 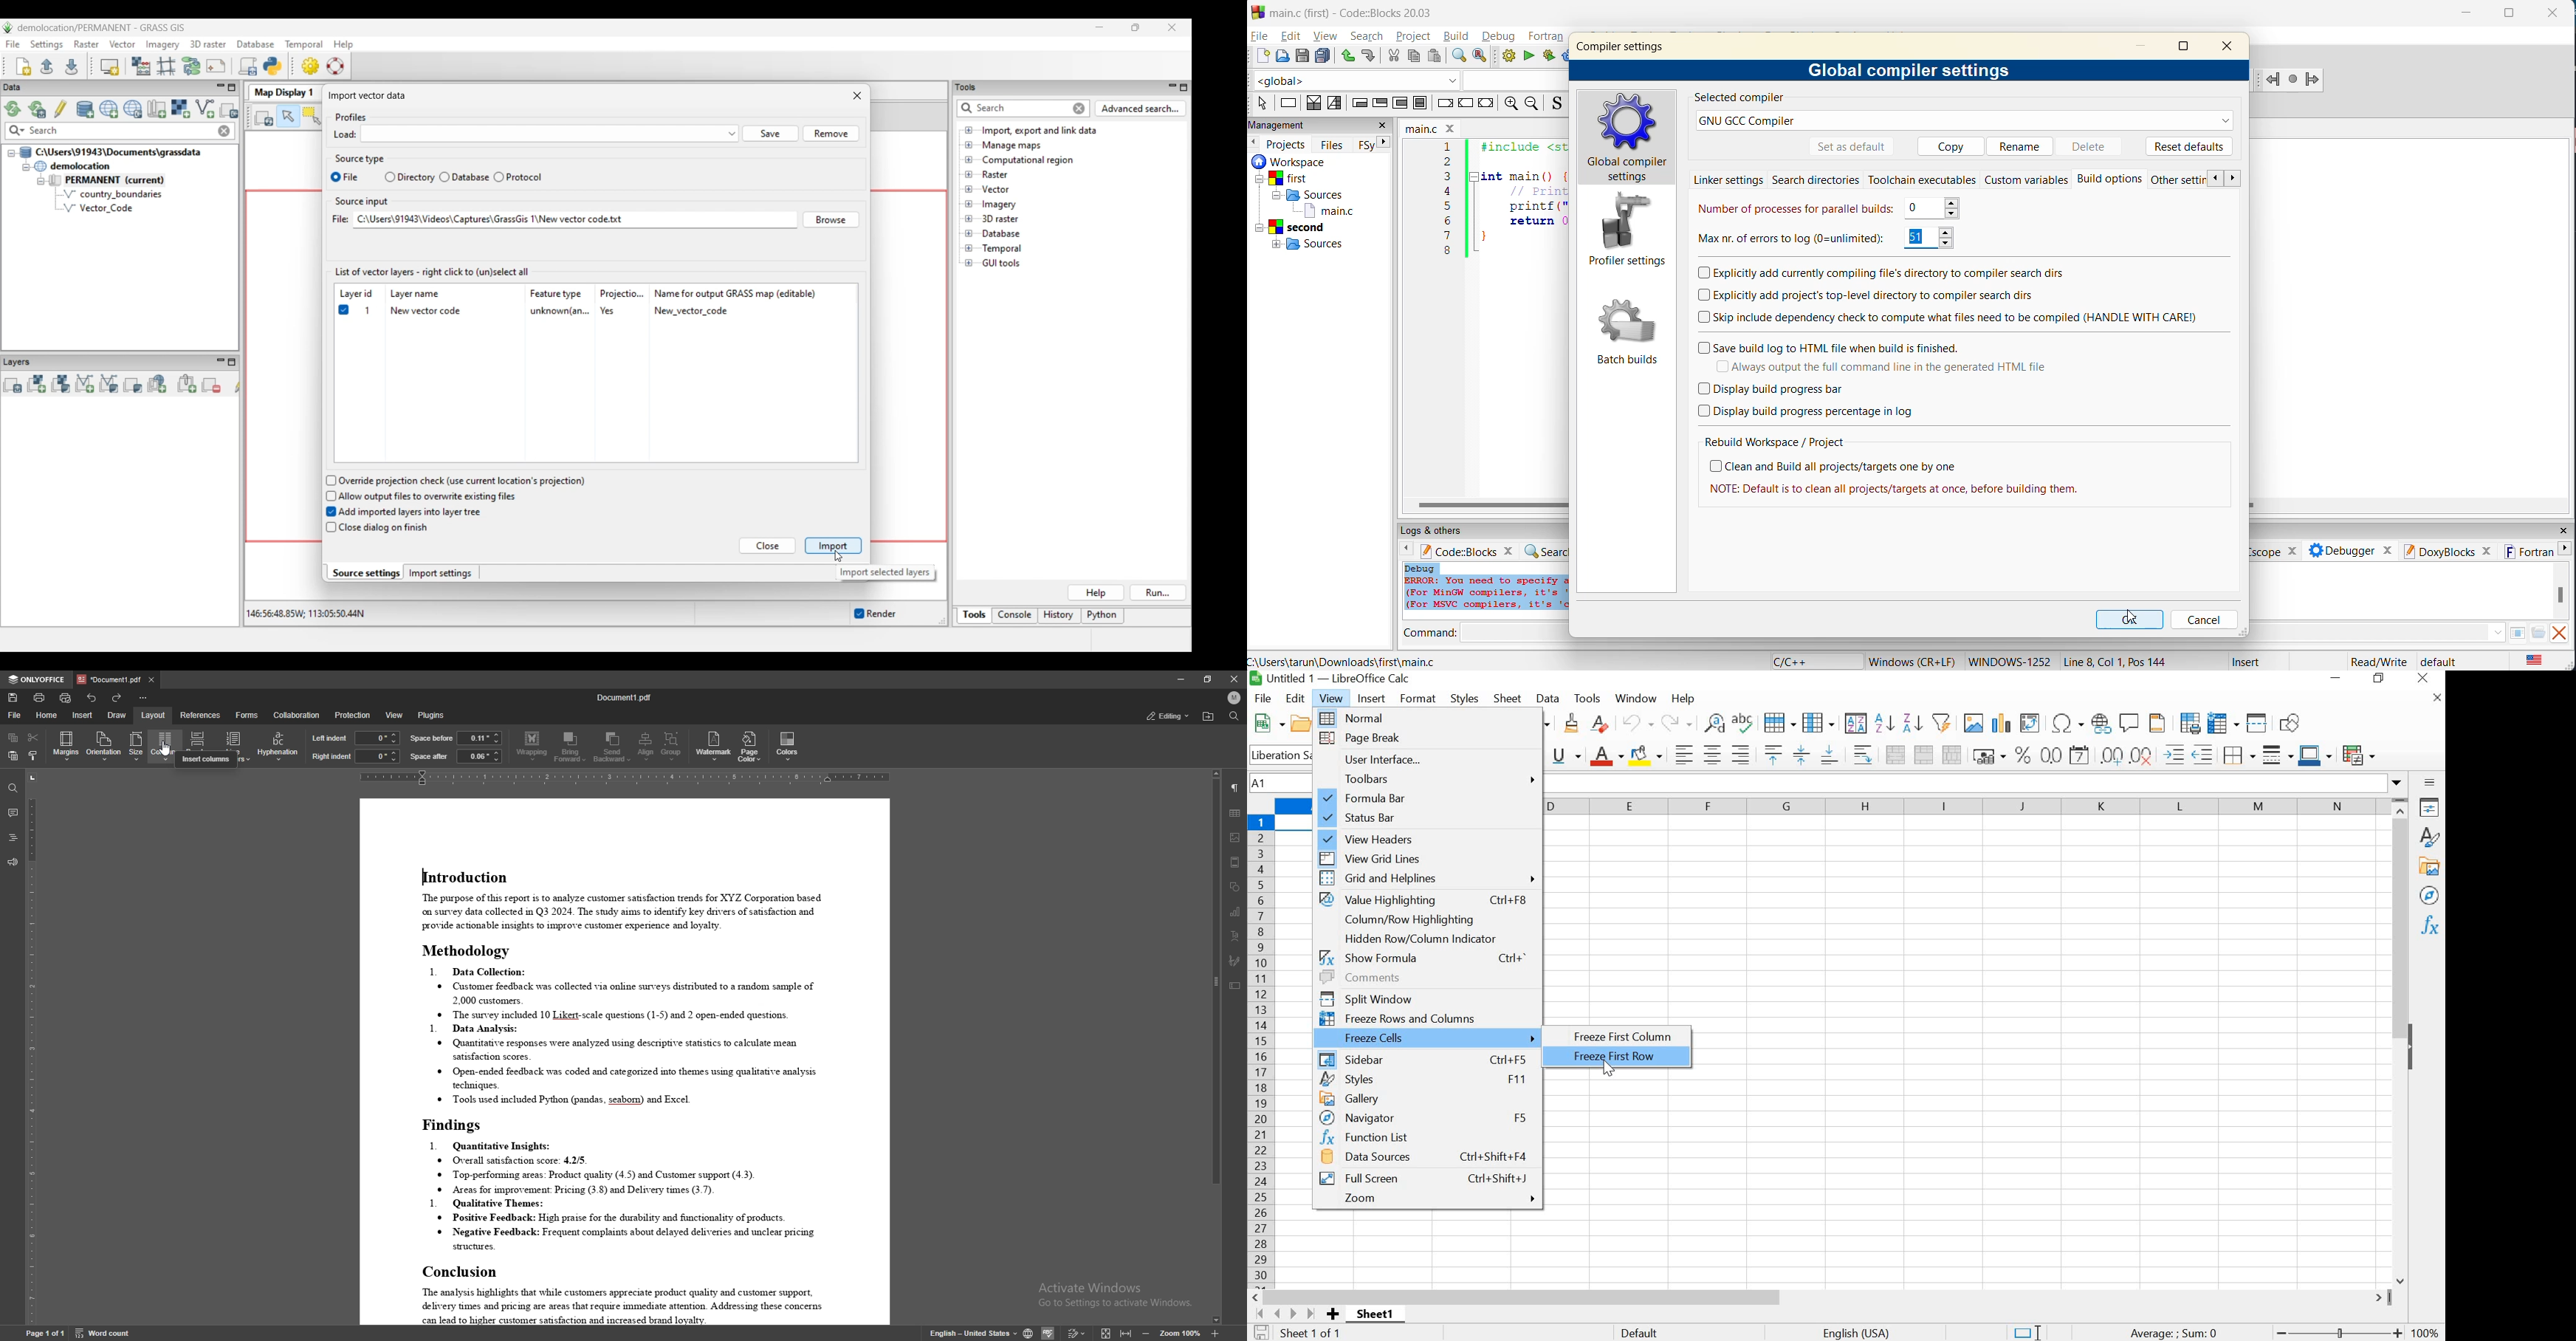 What do you see at coordinates (1215, 1333) in the screenshot?
I see `zoom in` at bounding box center [1215, 1333].